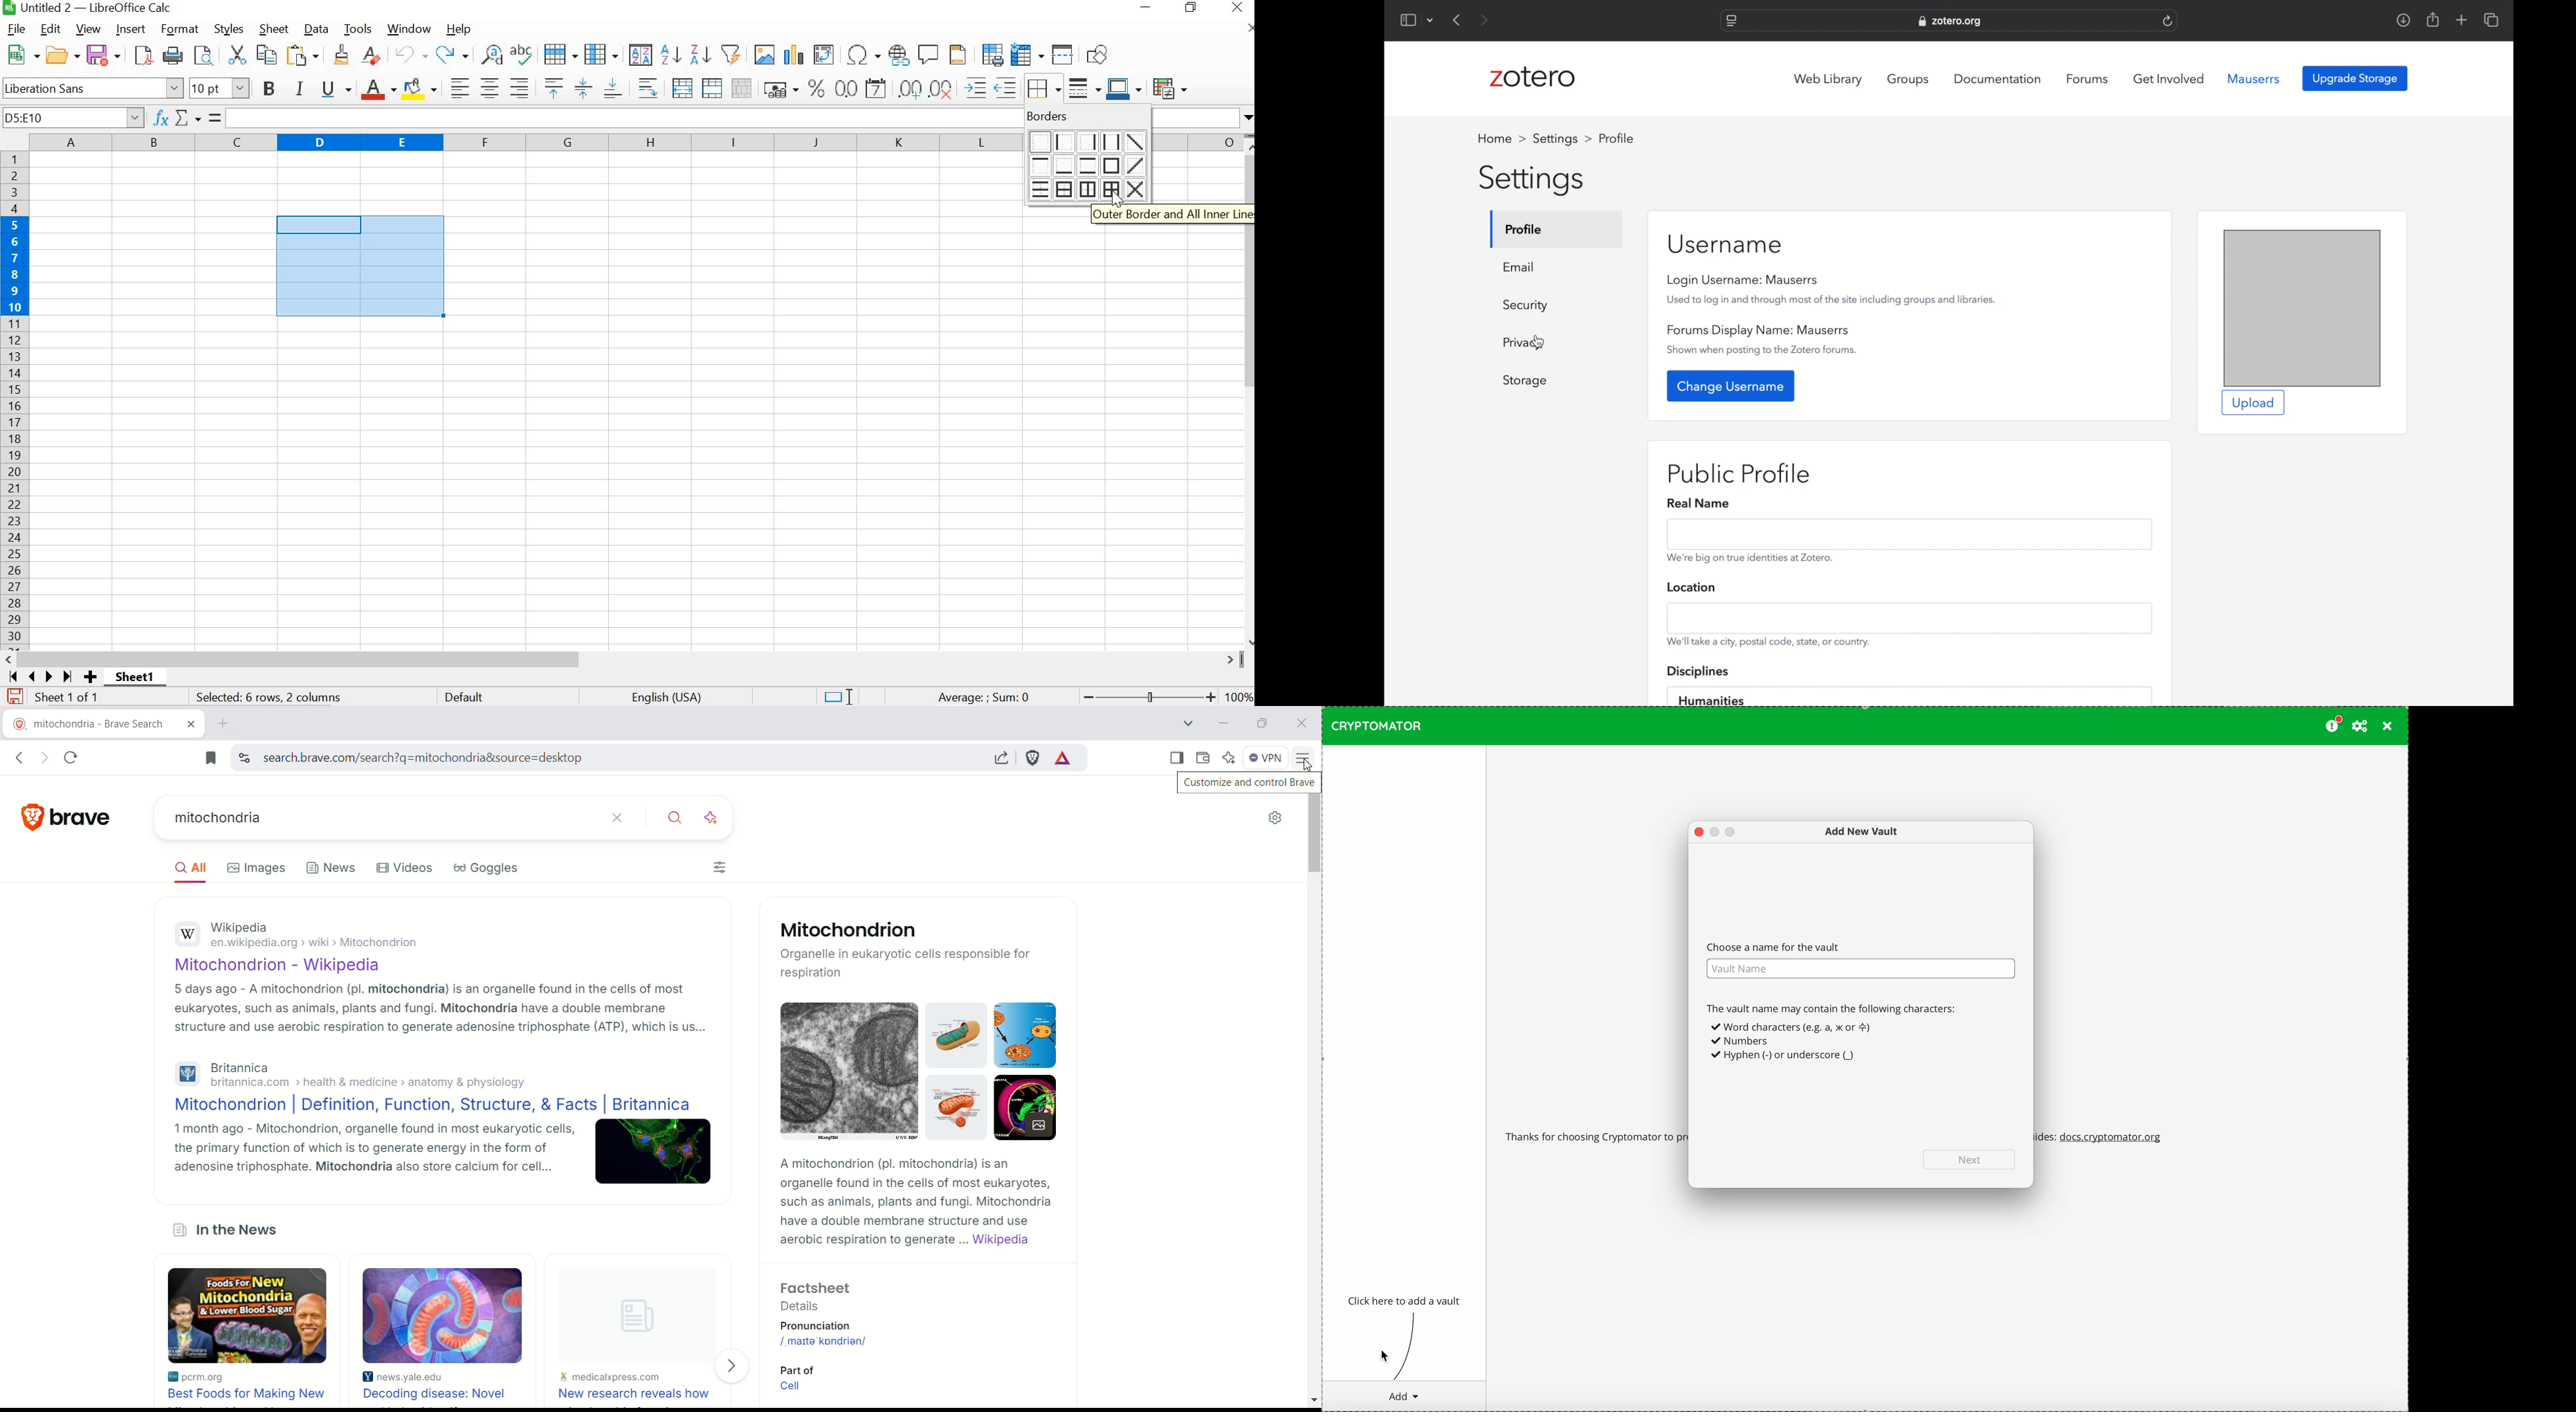 This screenshot has width=2576, height=1428. I want to click on scroll to previous or next sheet, so click(39, 676).